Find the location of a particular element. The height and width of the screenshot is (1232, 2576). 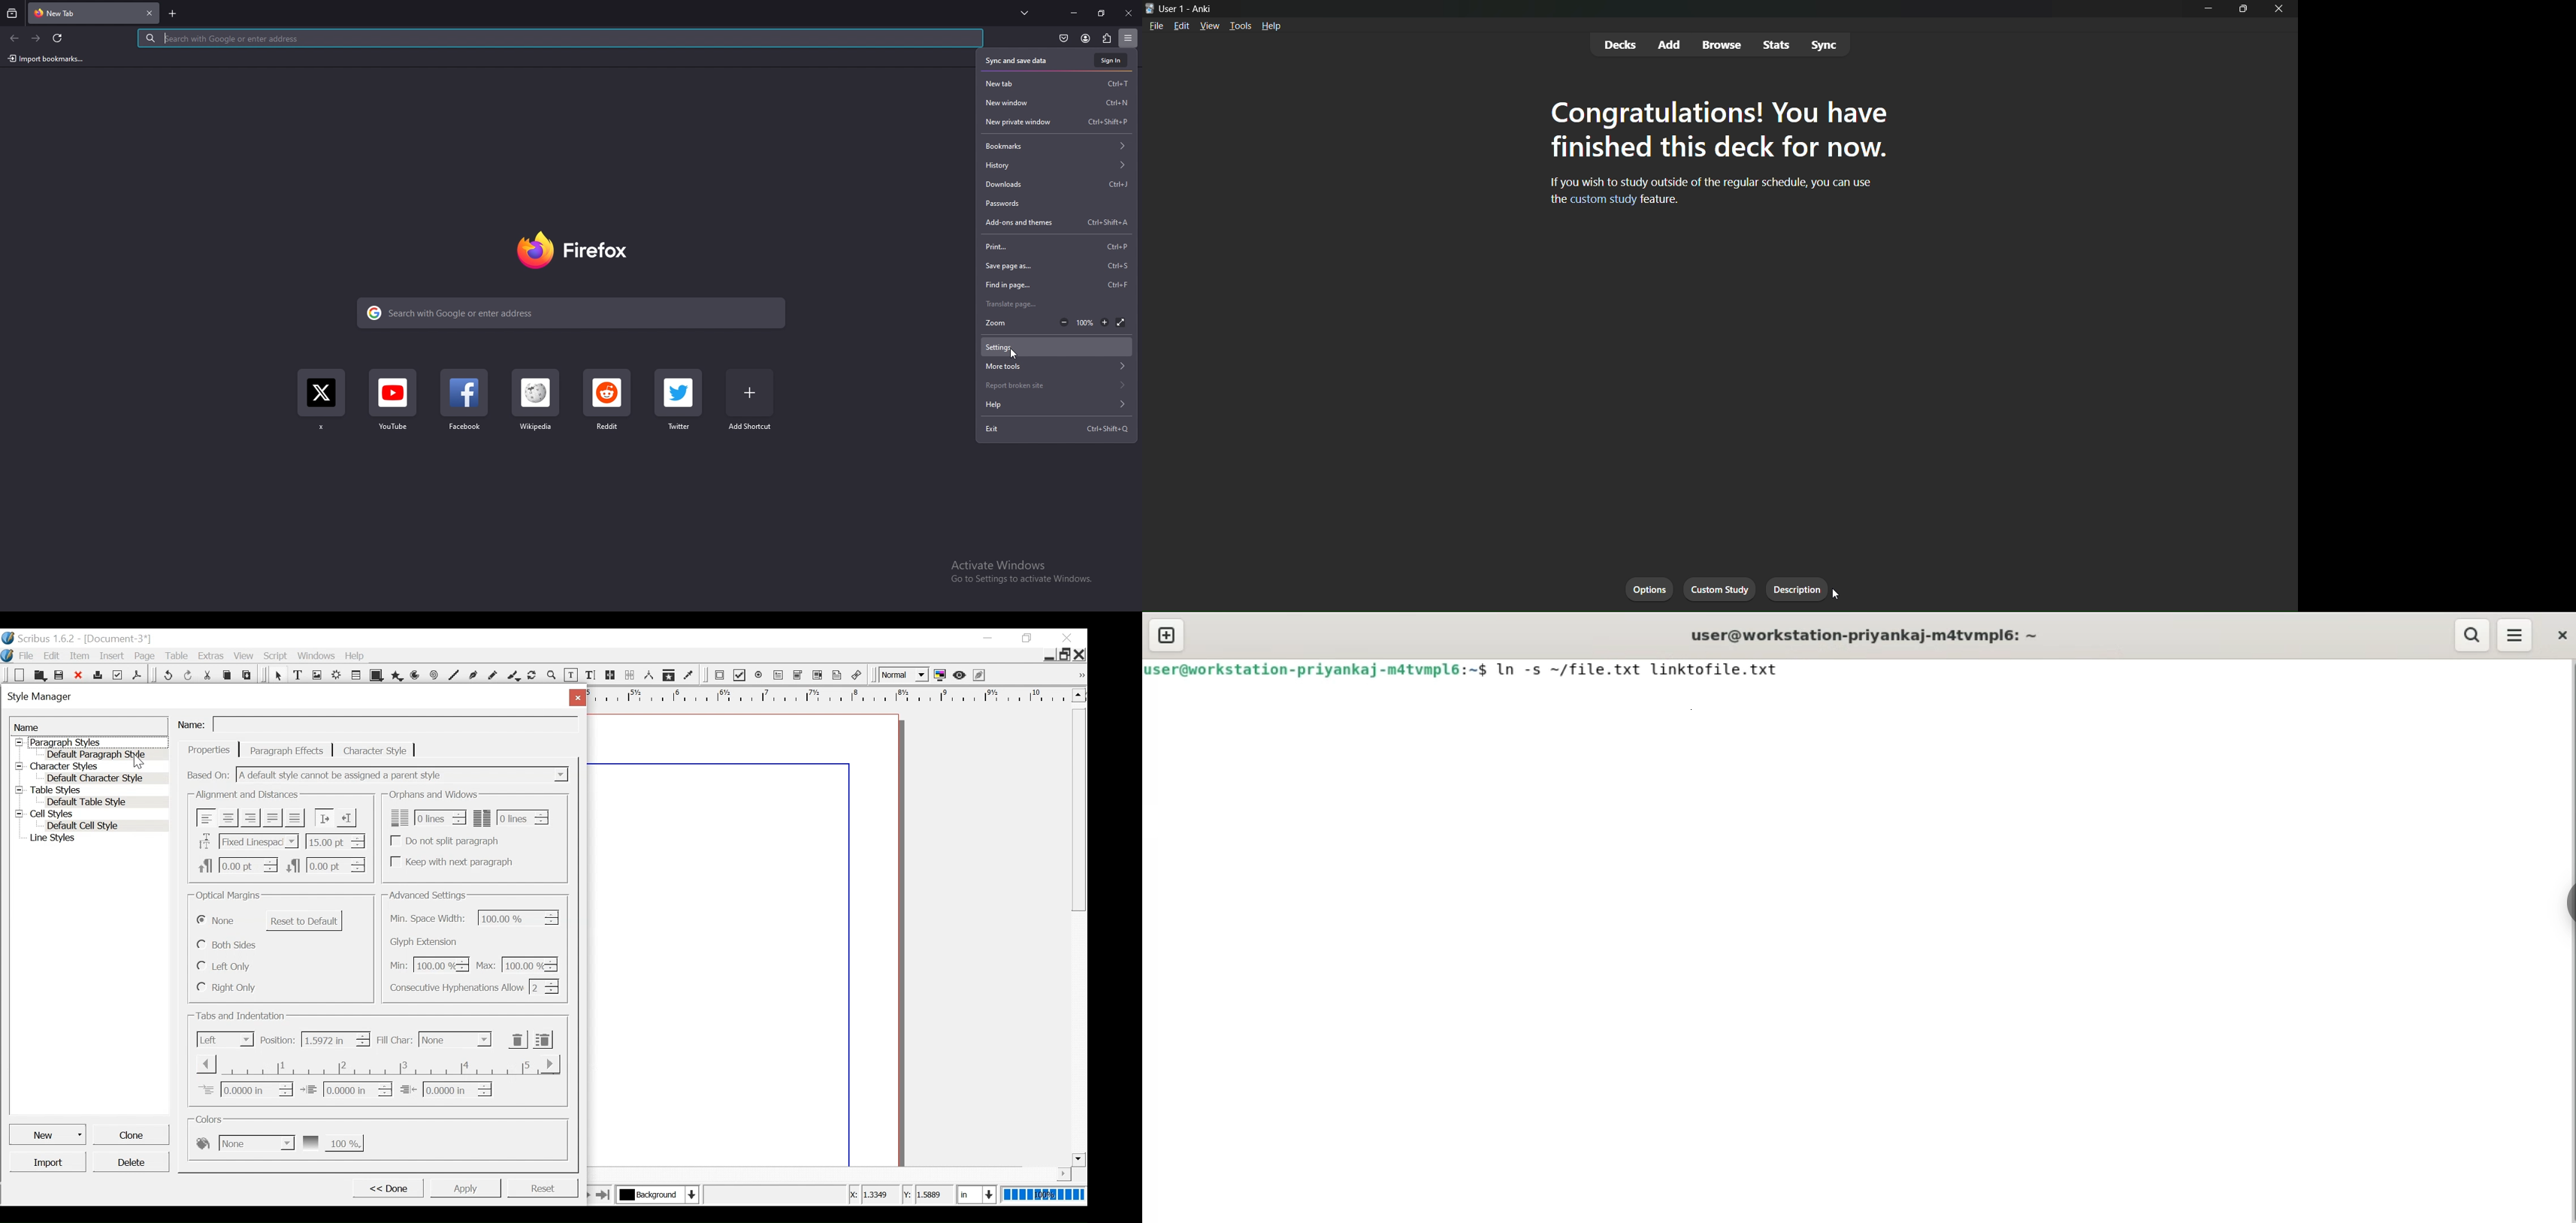

new private window is located at coordinates (1056, 122).